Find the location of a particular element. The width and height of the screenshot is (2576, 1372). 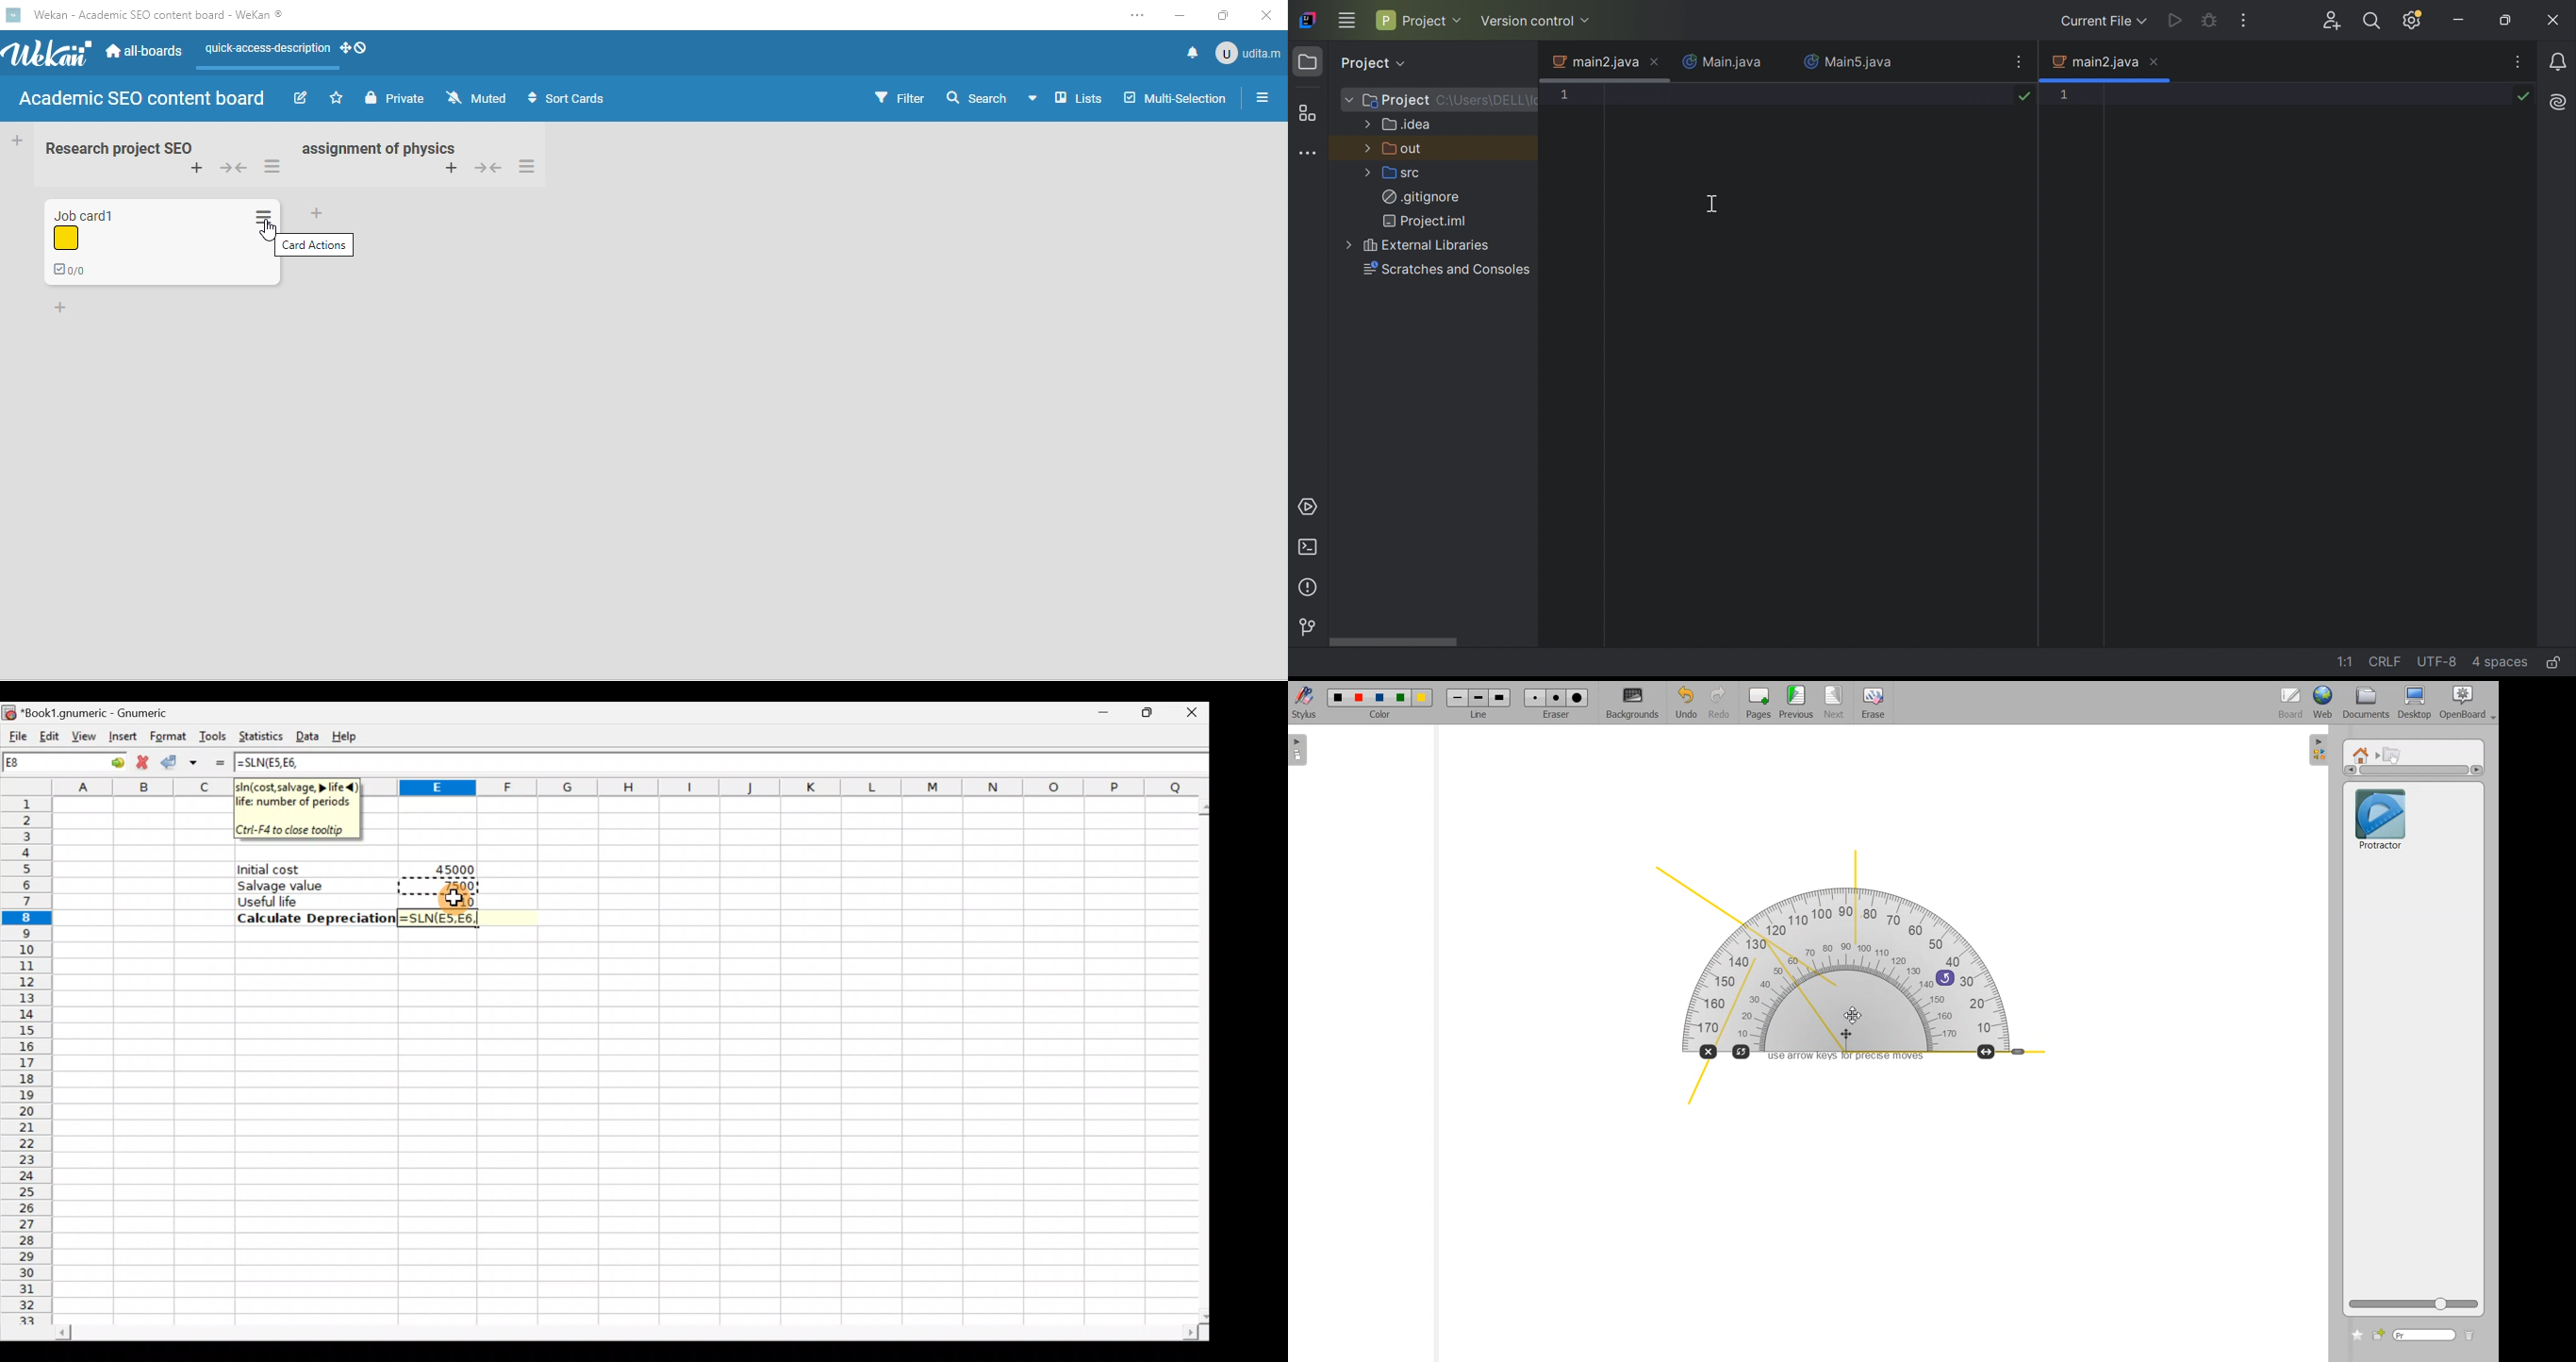

add card is located at coordinates (452, 173).